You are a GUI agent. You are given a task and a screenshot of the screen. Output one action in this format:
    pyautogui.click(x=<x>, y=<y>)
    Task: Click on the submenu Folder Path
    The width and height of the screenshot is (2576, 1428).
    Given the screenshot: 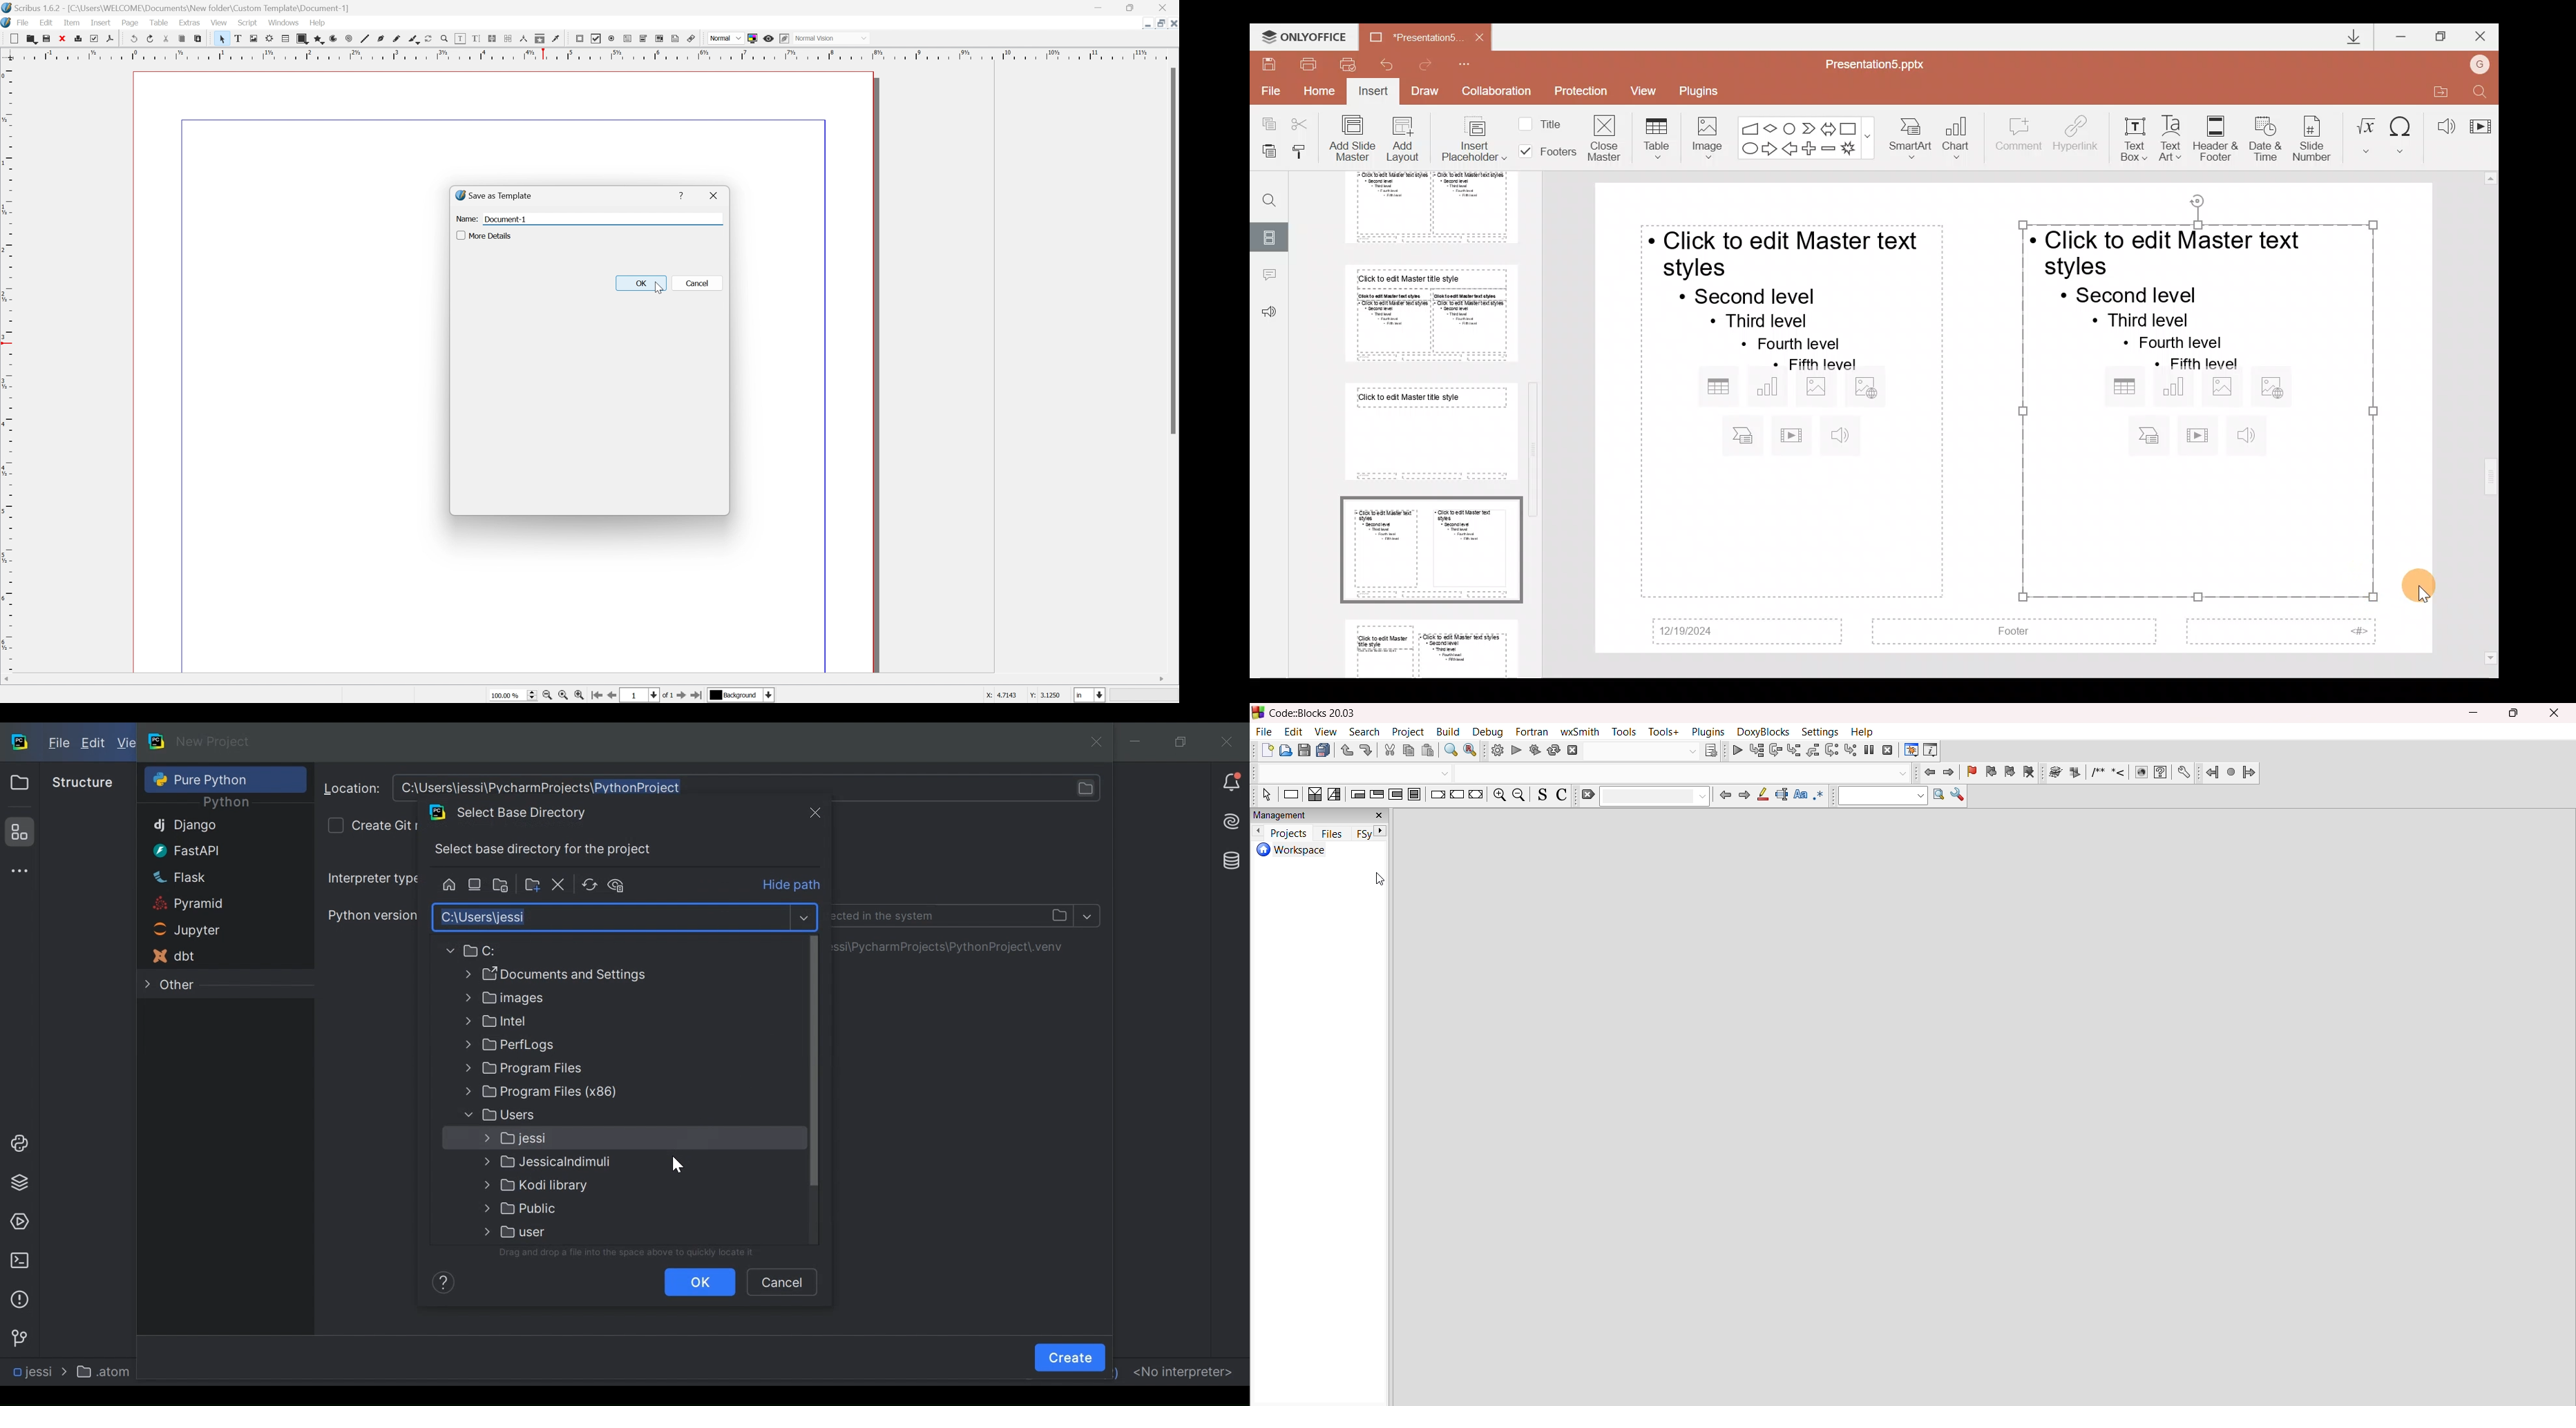 What is the action you would take?
    pyautogui.click(x=574, y=1187)
    